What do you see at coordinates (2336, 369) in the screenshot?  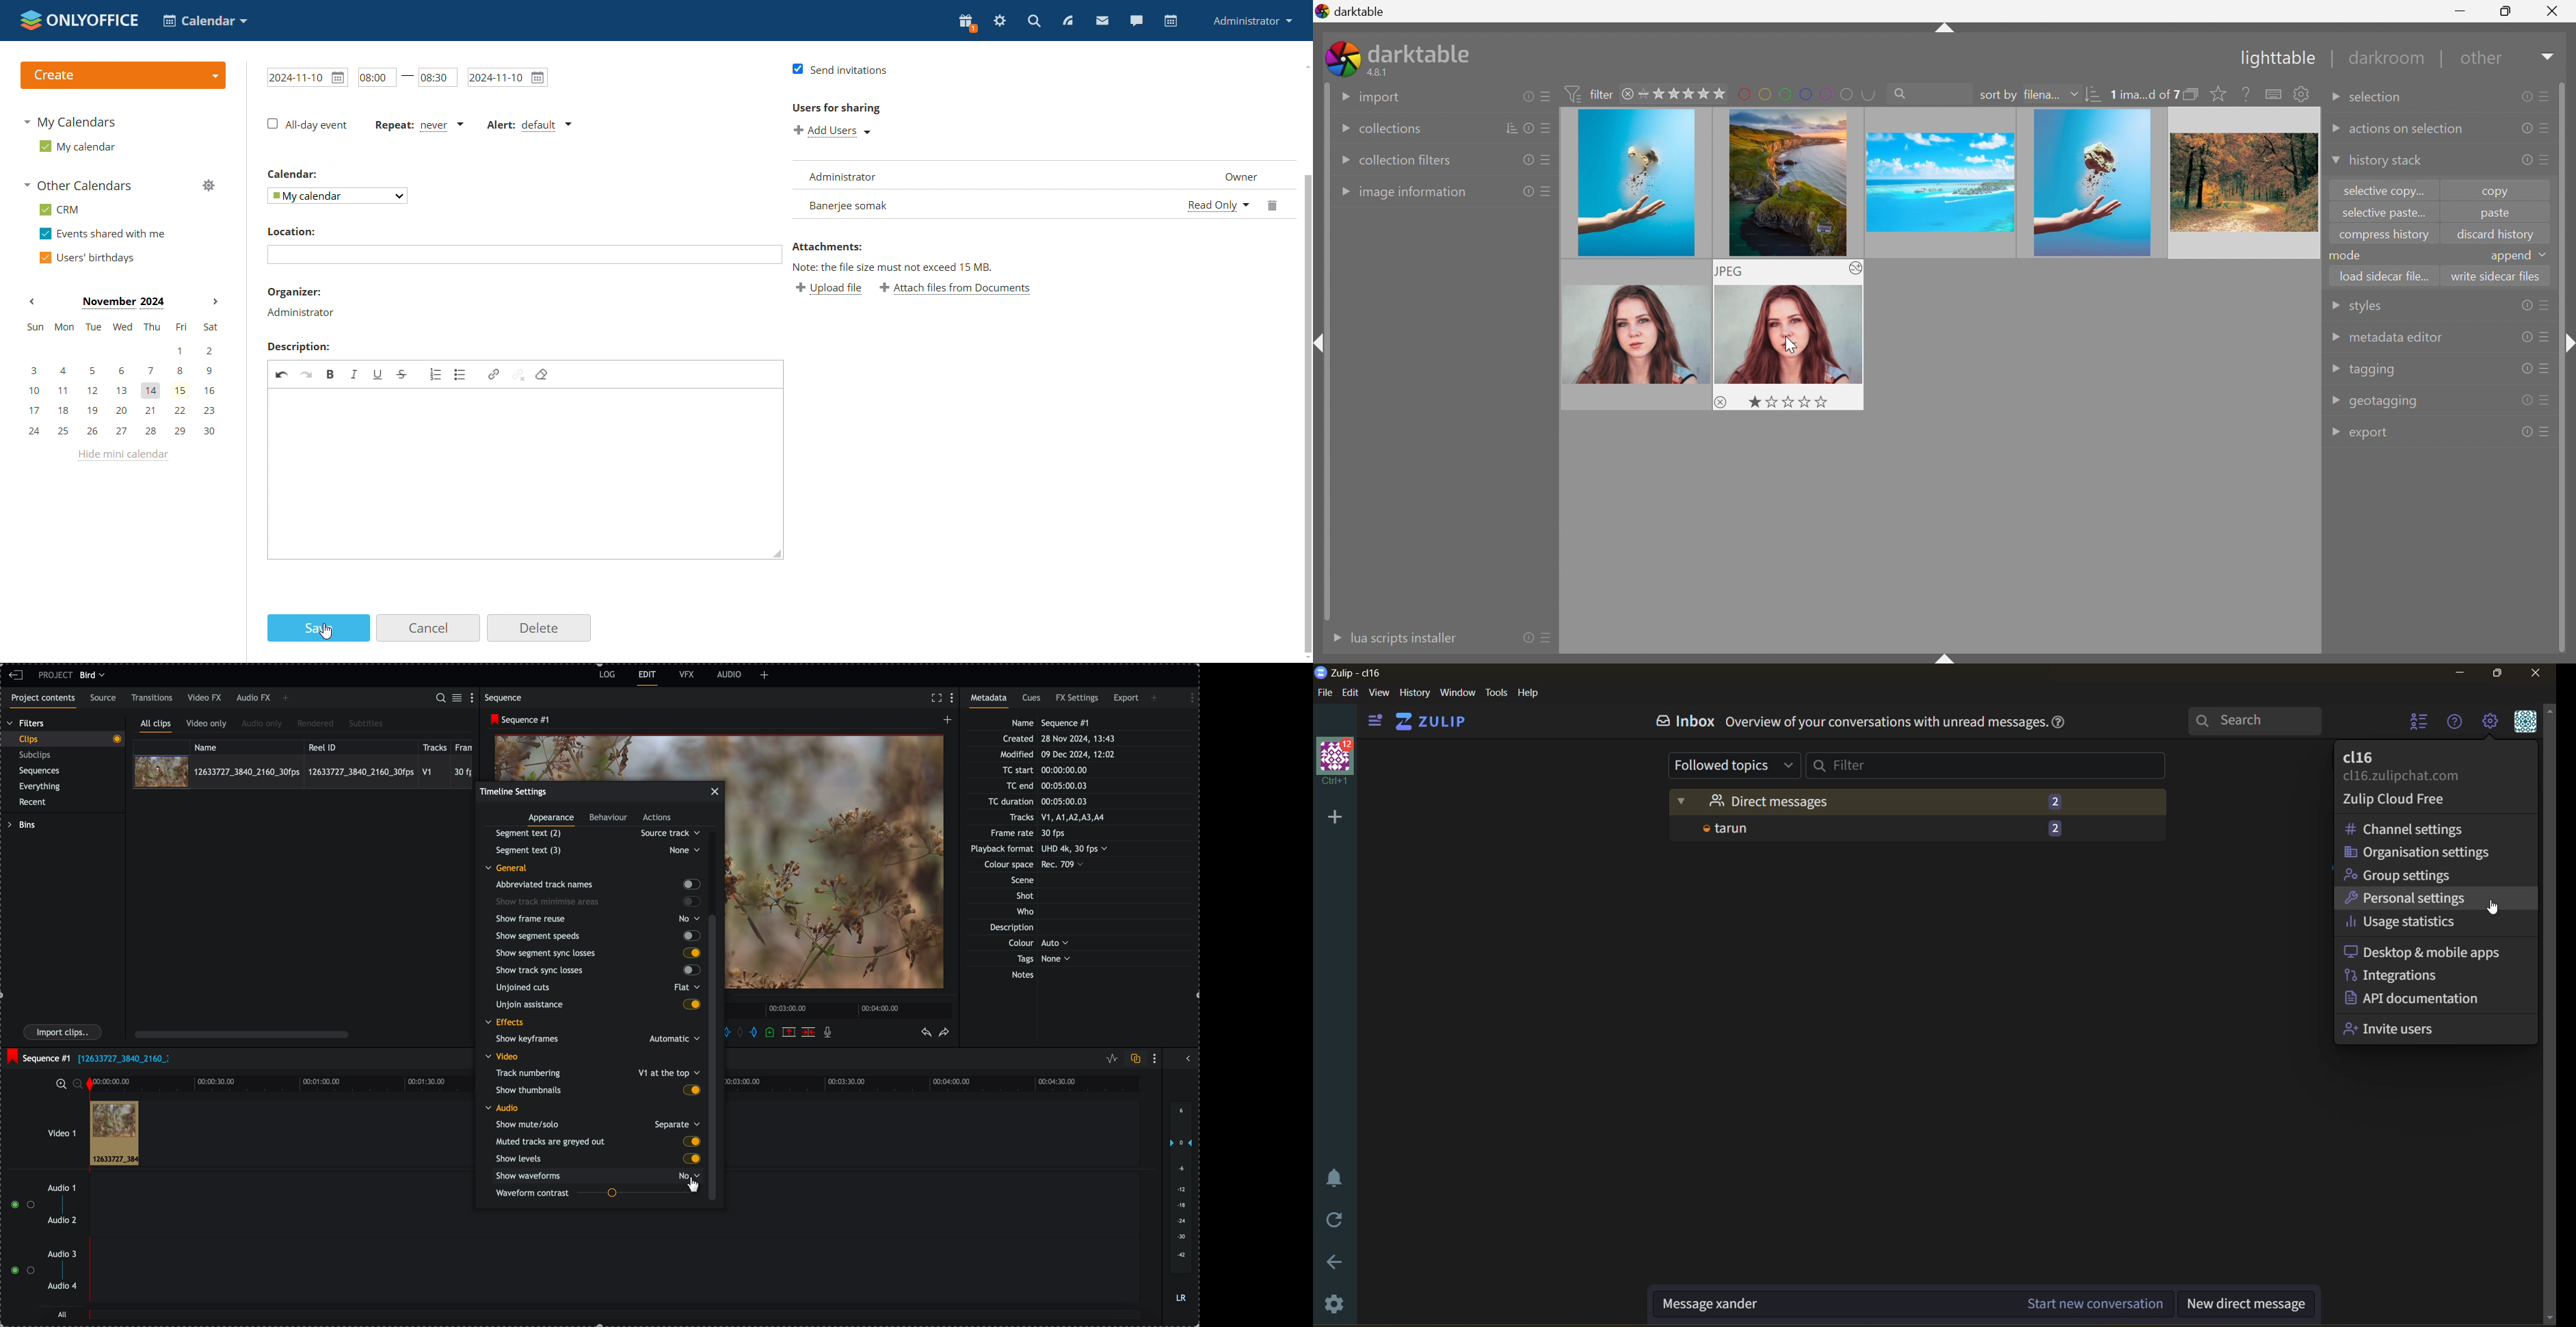 I see `Drop Down` at bounding box center [2336, 369].